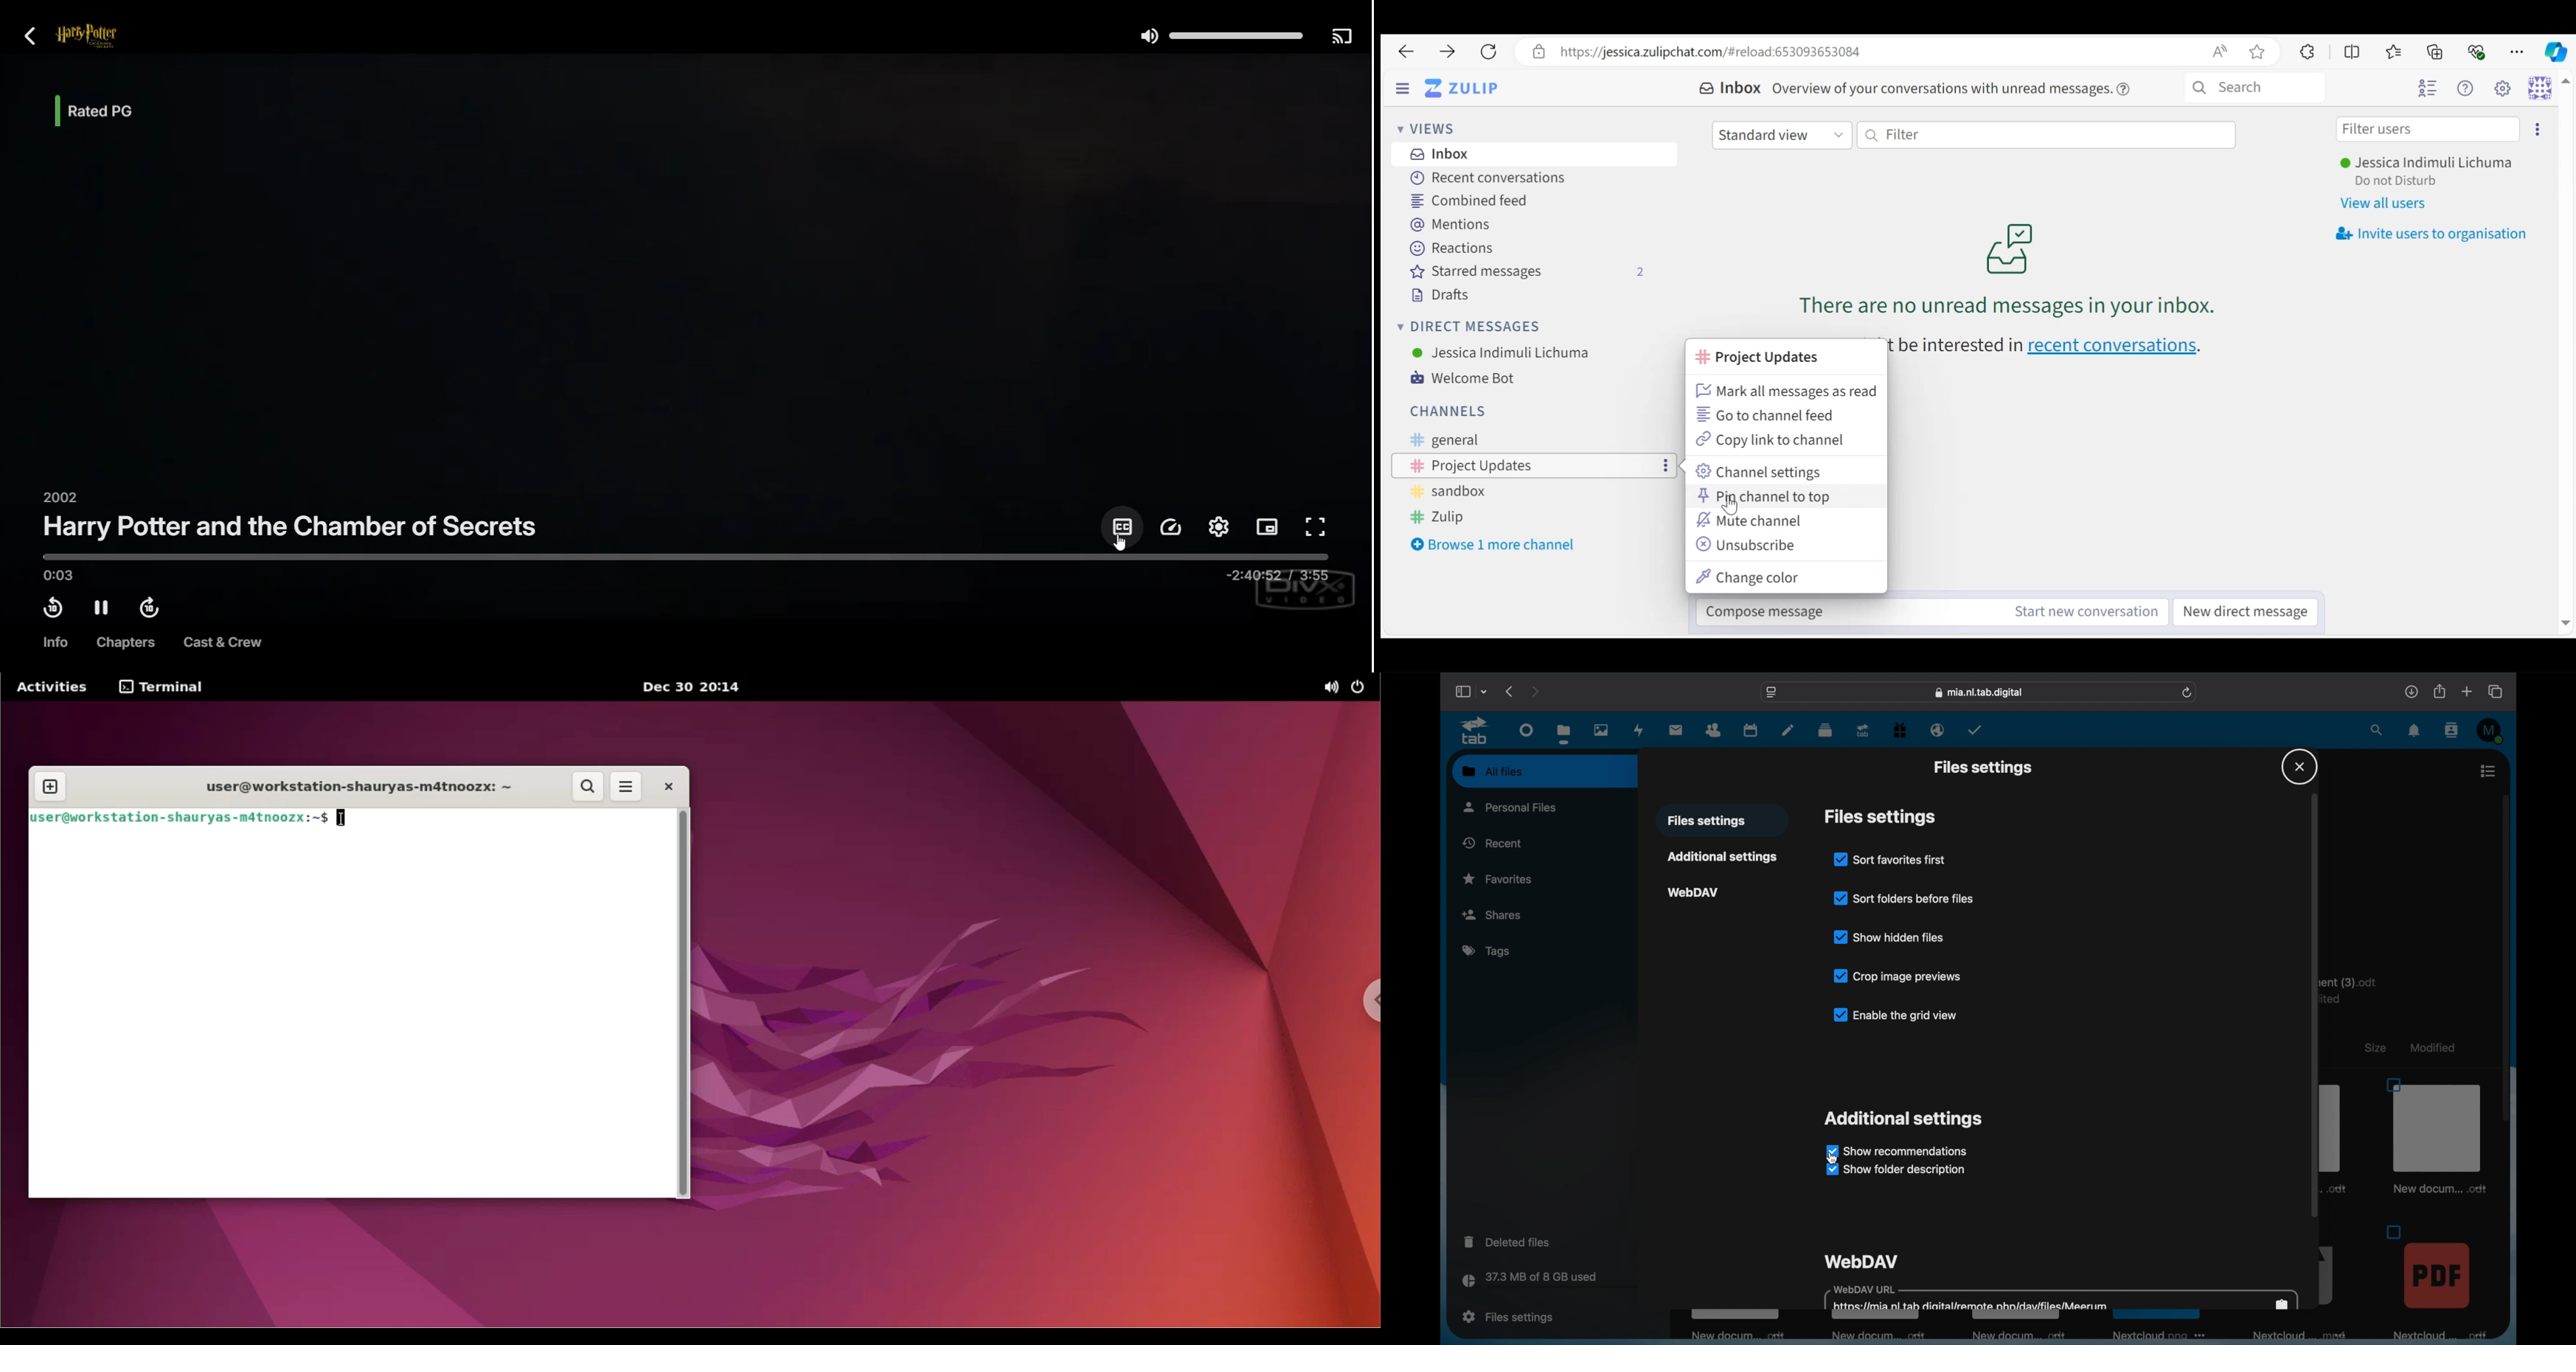  What do you see at coordinates (1536, 491) in the screenshot?
I see `Channel` at bounding box center [1536, 491].